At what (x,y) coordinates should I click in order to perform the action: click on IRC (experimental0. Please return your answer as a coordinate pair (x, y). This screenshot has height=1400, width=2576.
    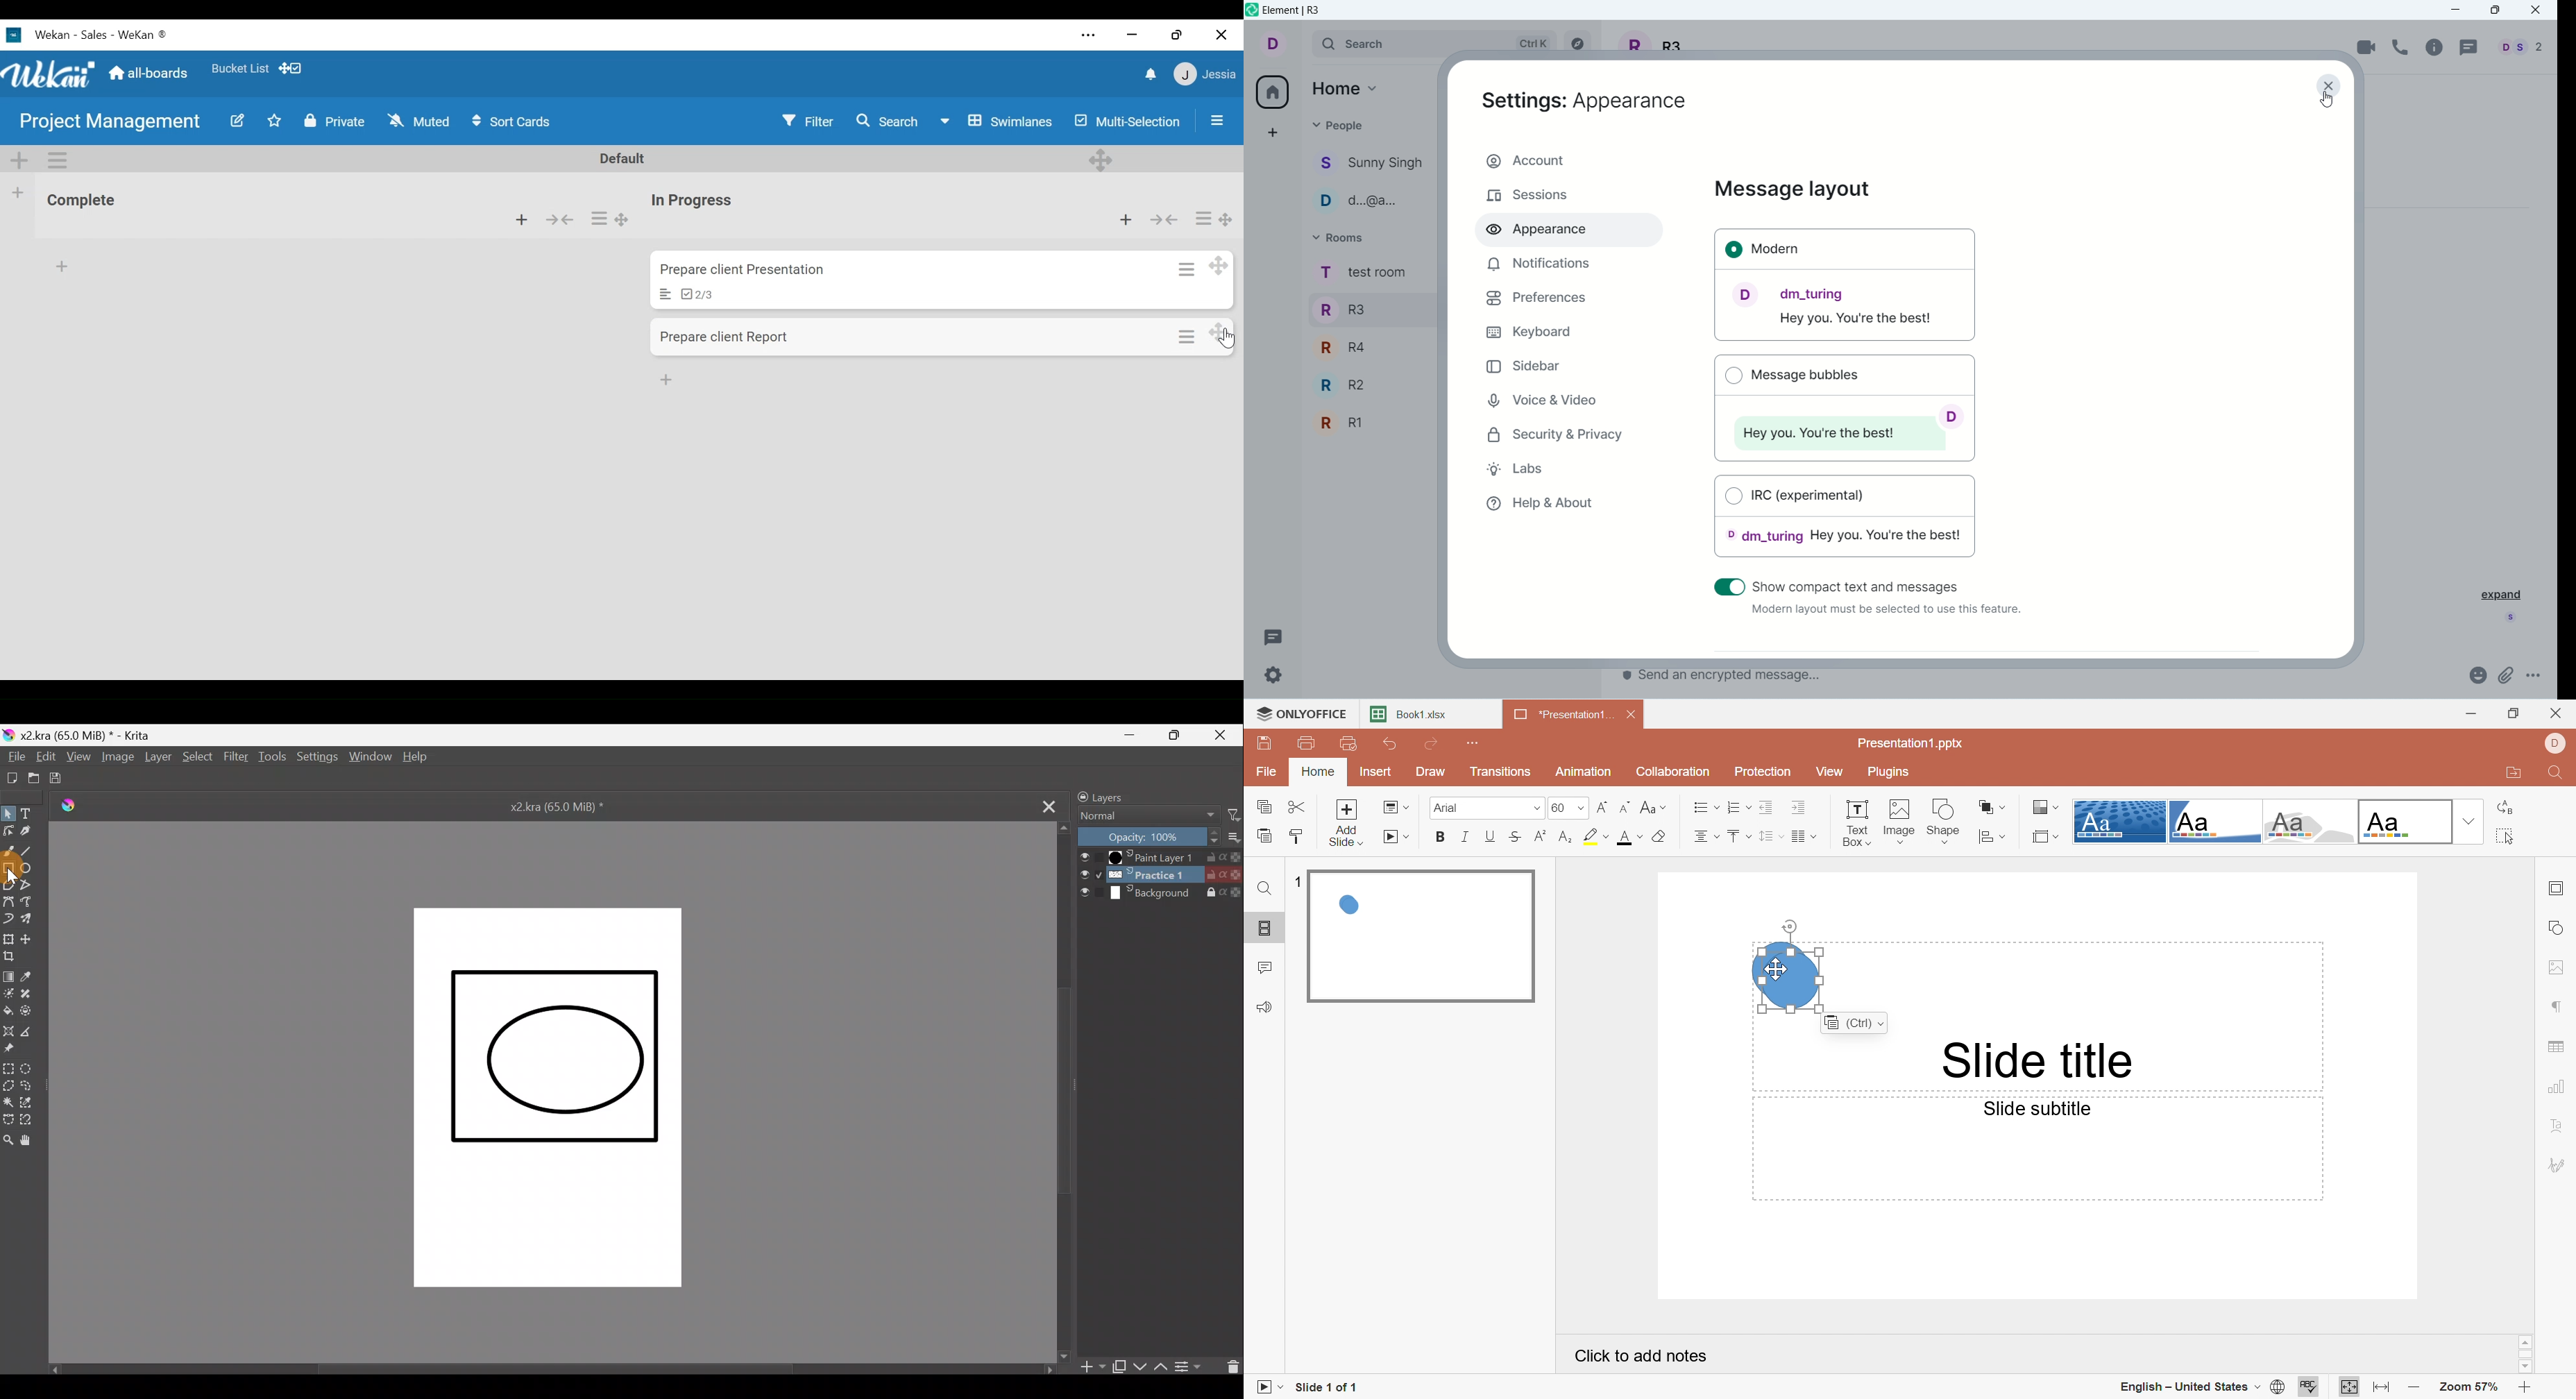
    Looking at the image, I should click on (1846, 521).